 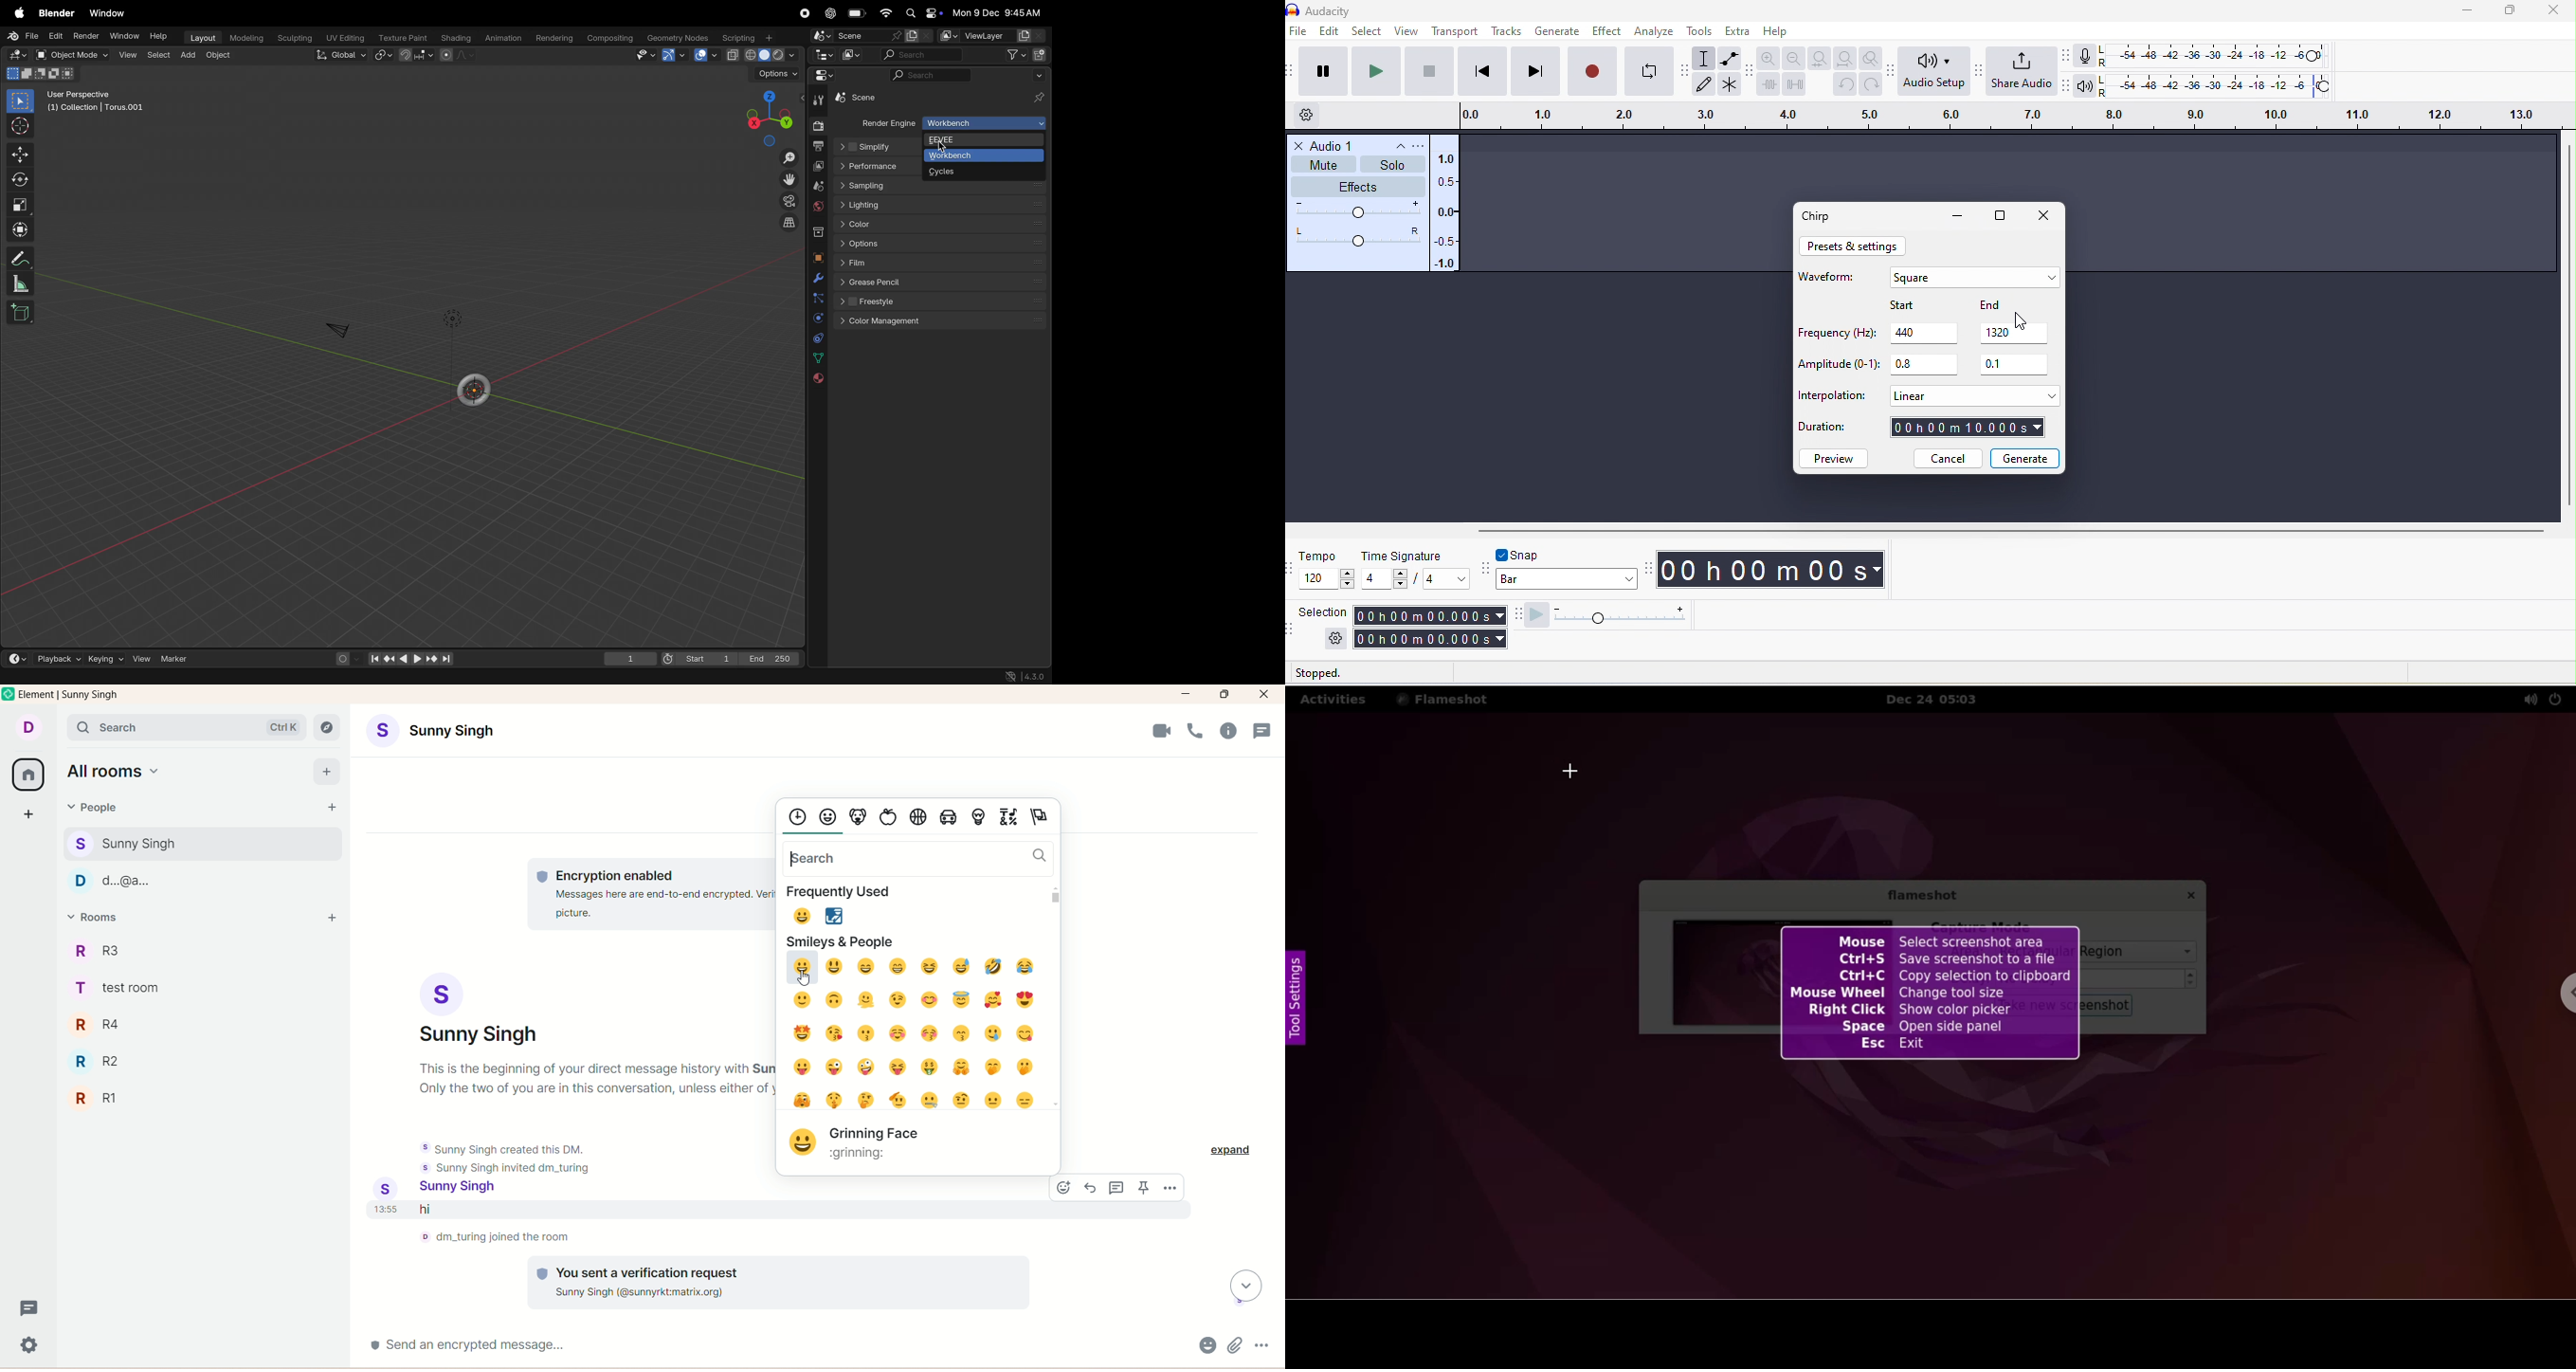 I want to click on Kissing face, so click(x=867, y=1033).